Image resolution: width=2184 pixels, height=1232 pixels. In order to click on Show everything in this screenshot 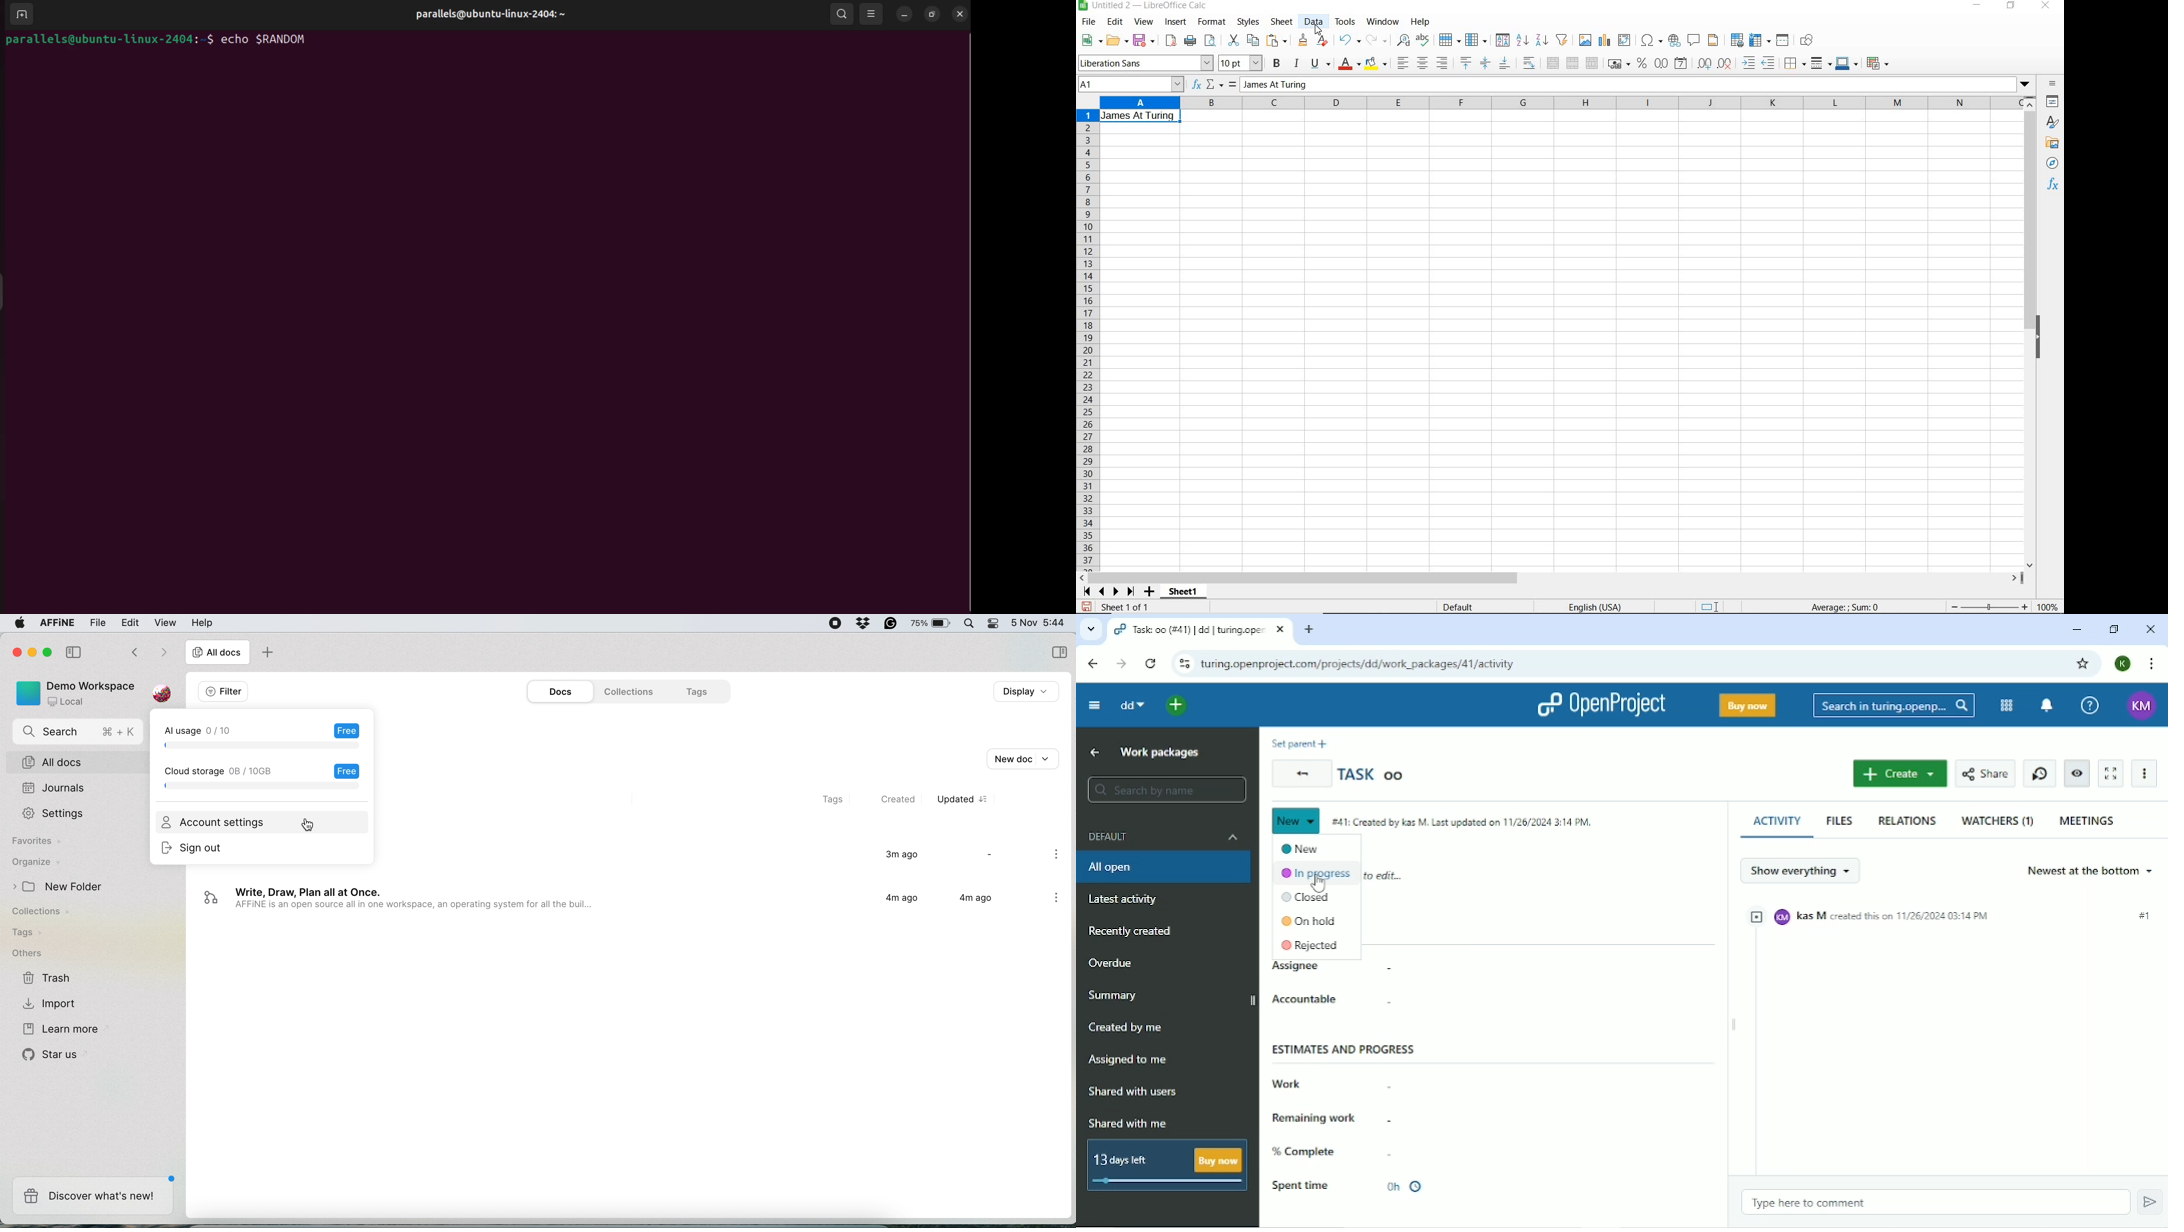, I will do `click(1801, 869)`.